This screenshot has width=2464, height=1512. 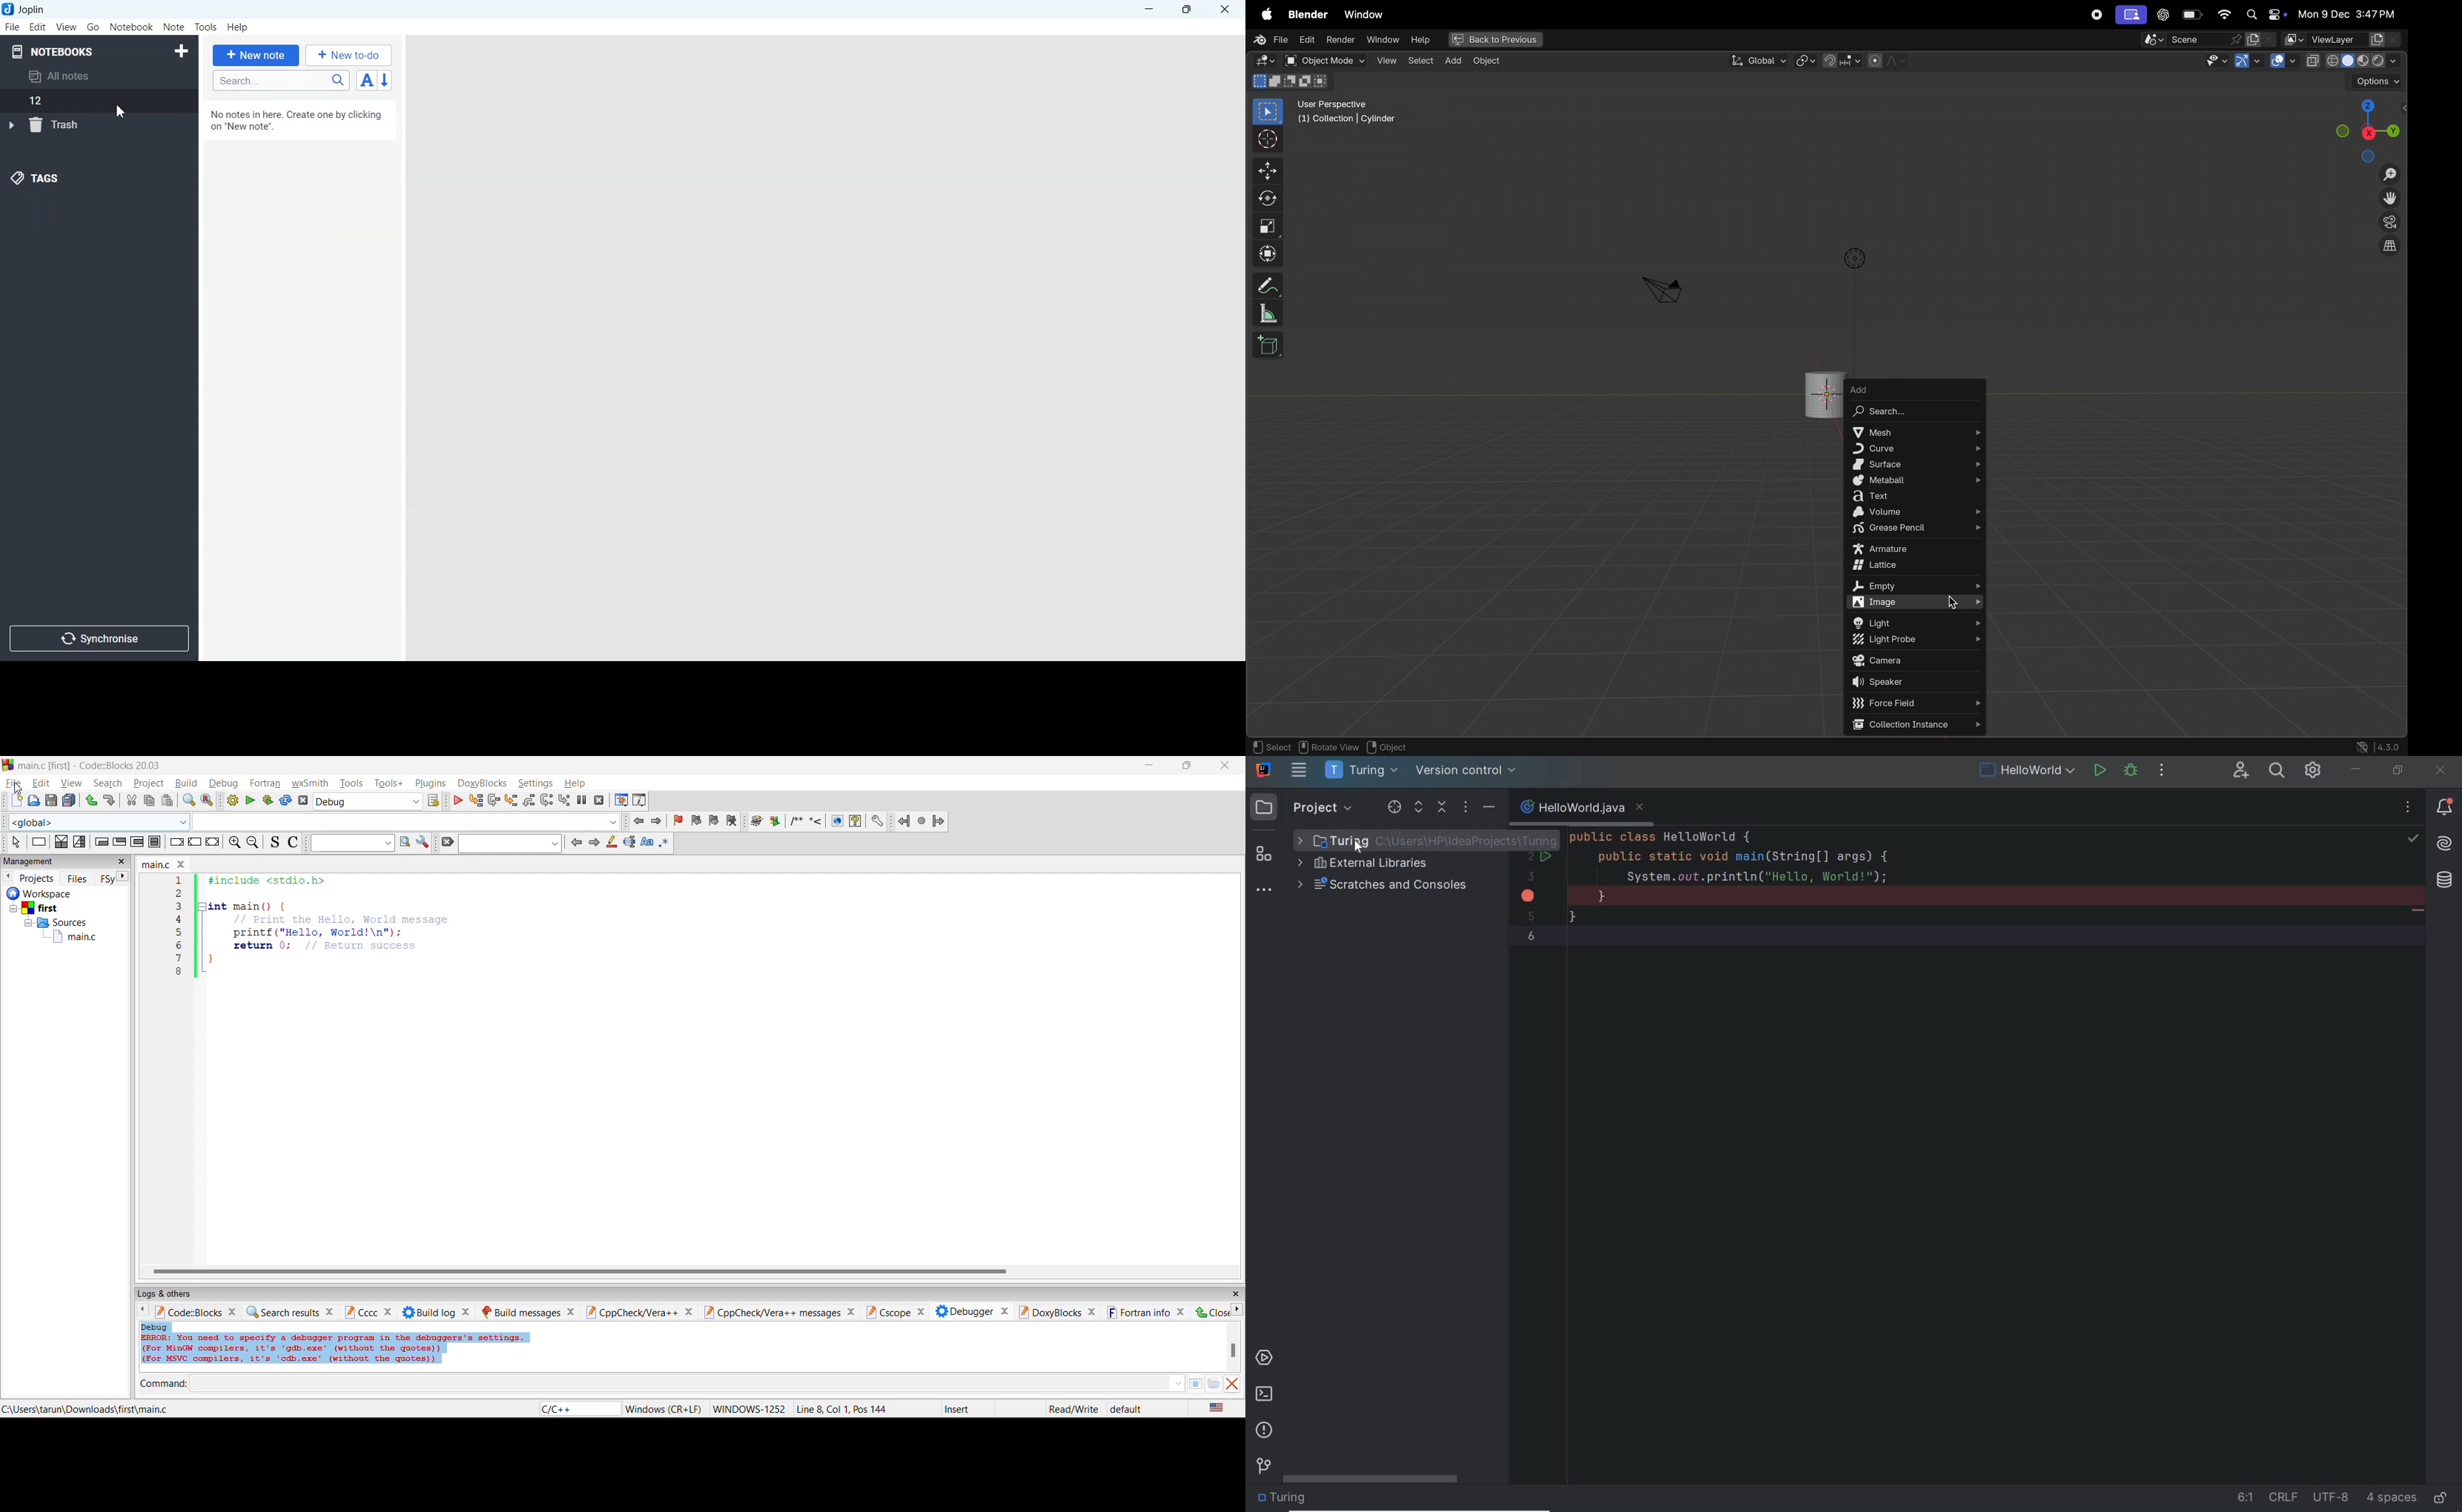 I want to click on logo, so click(x=8, y=764).